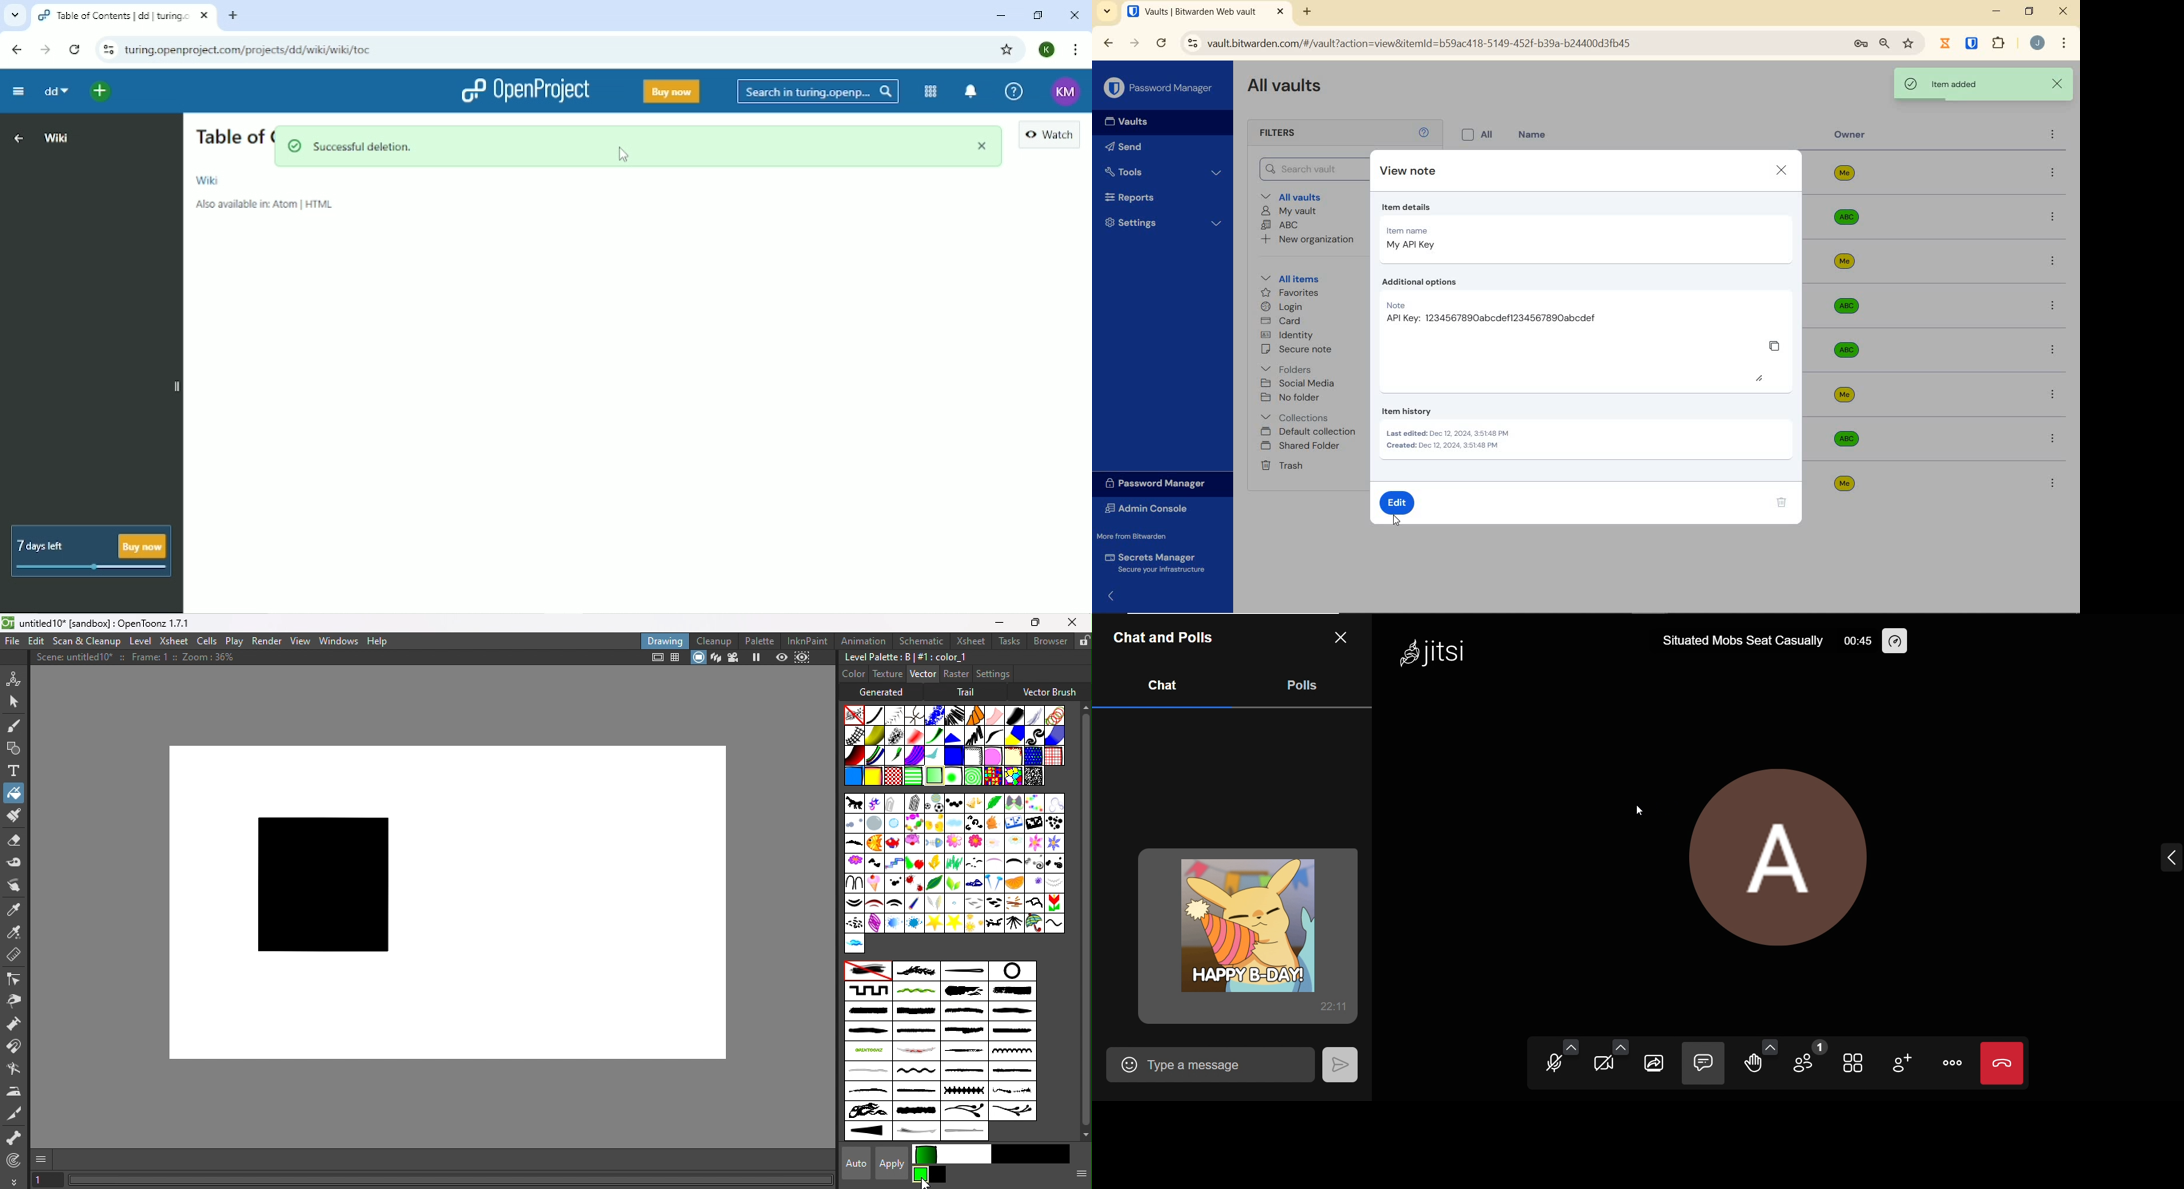 The width and height of the screenshot is (2184, 1204). What do you see at coordinates (14, 772) in the screenshot?
I see `Type tool` at bounding box center [14, 772].